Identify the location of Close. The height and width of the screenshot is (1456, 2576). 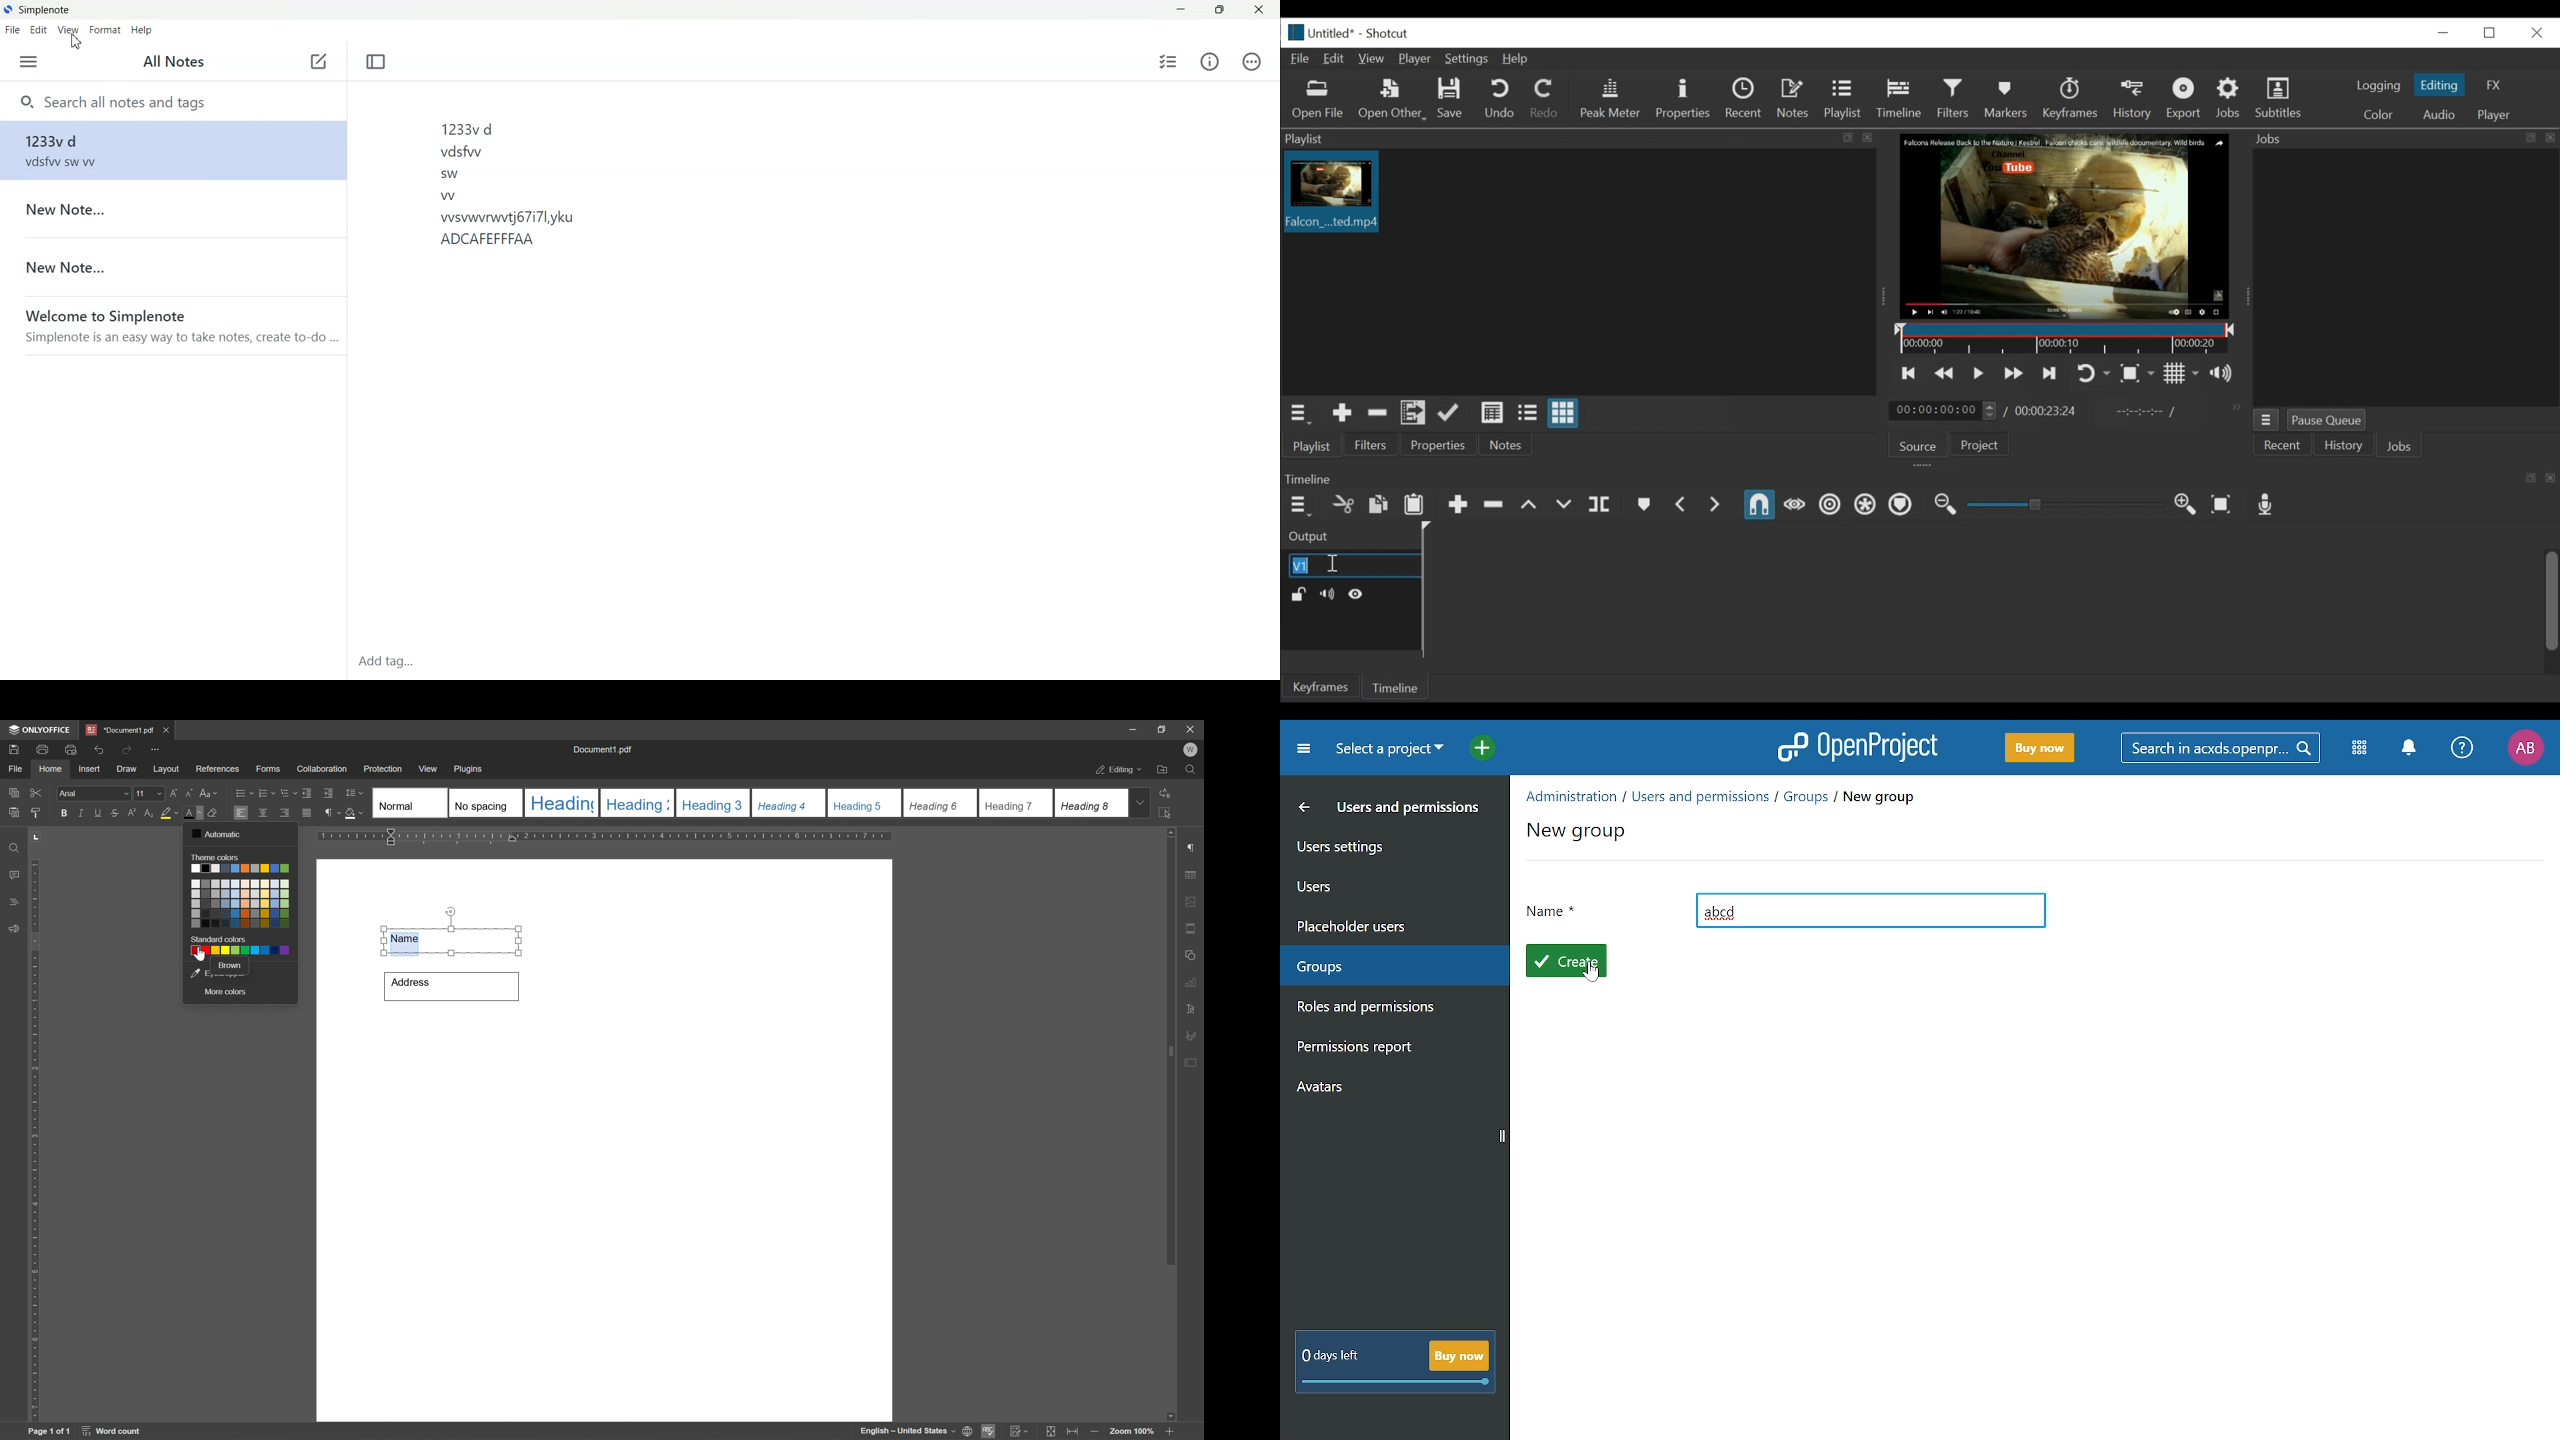
(2535, 33).